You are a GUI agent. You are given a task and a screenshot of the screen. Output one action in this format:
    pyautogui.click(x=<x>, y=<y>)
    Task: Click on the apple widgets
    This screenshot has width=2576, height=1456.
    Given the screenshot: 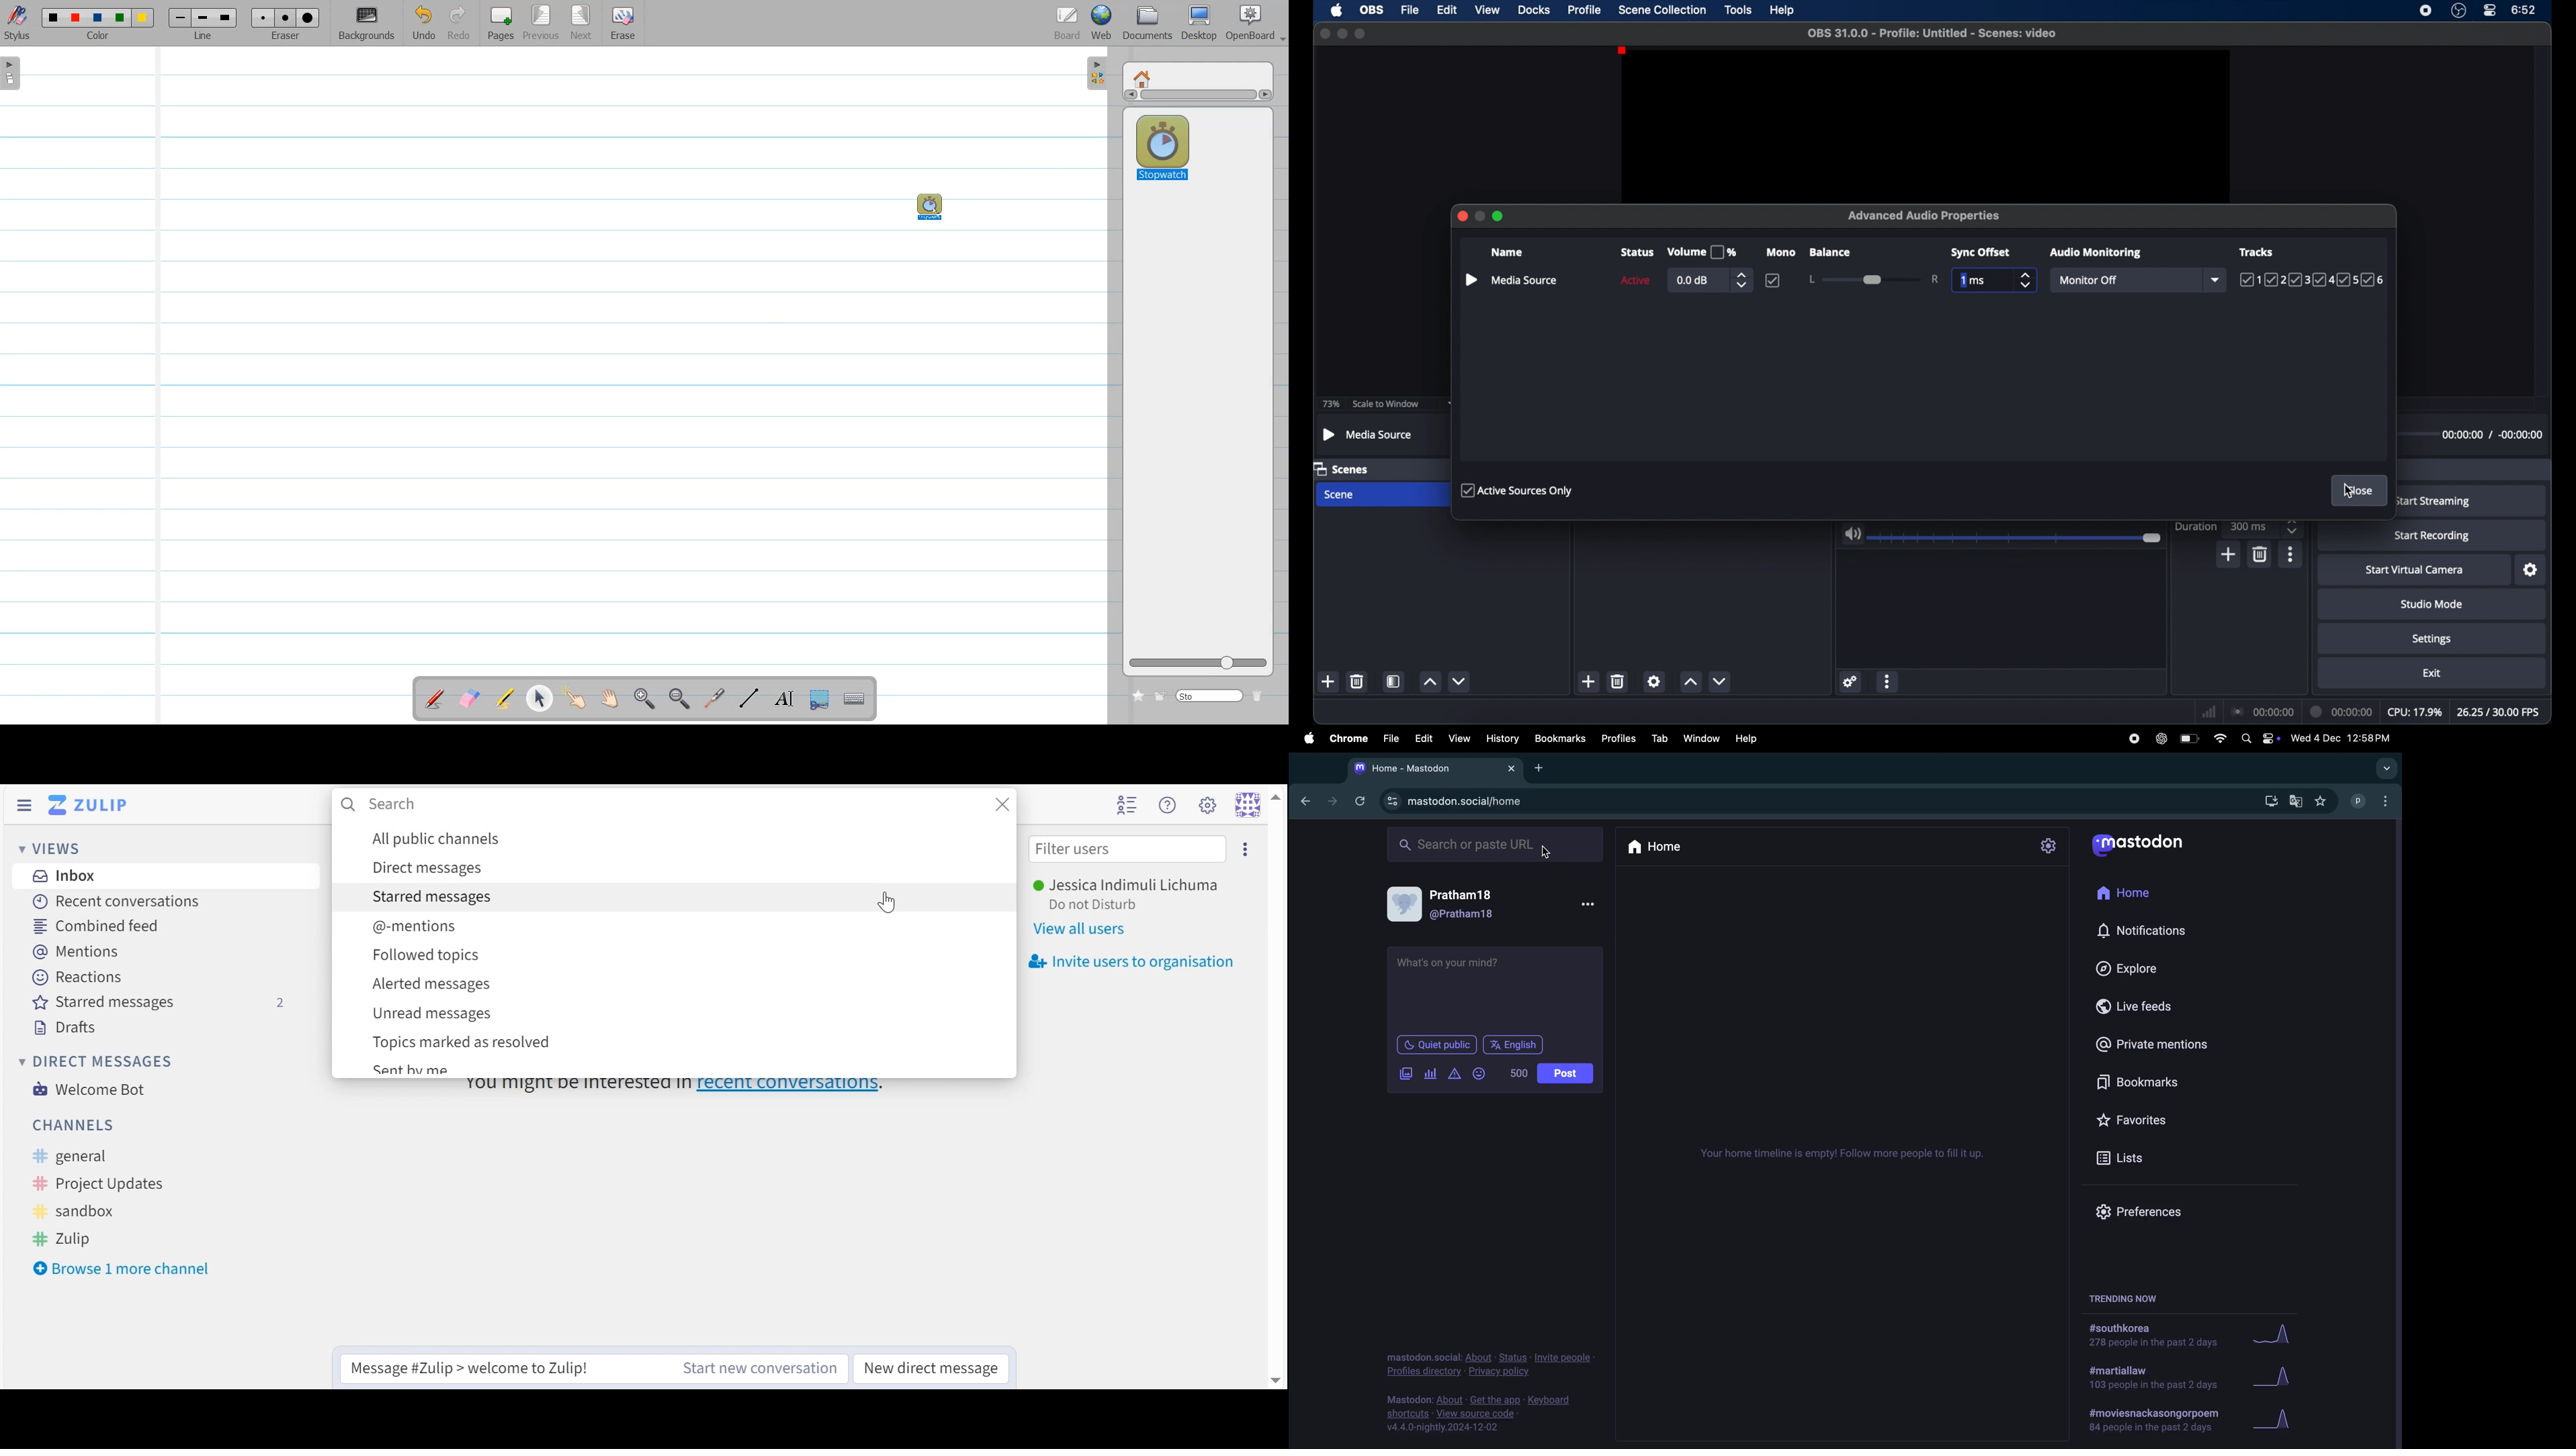 What is the action you would take?
    pyautogui.click(x=2257, y=737)
    